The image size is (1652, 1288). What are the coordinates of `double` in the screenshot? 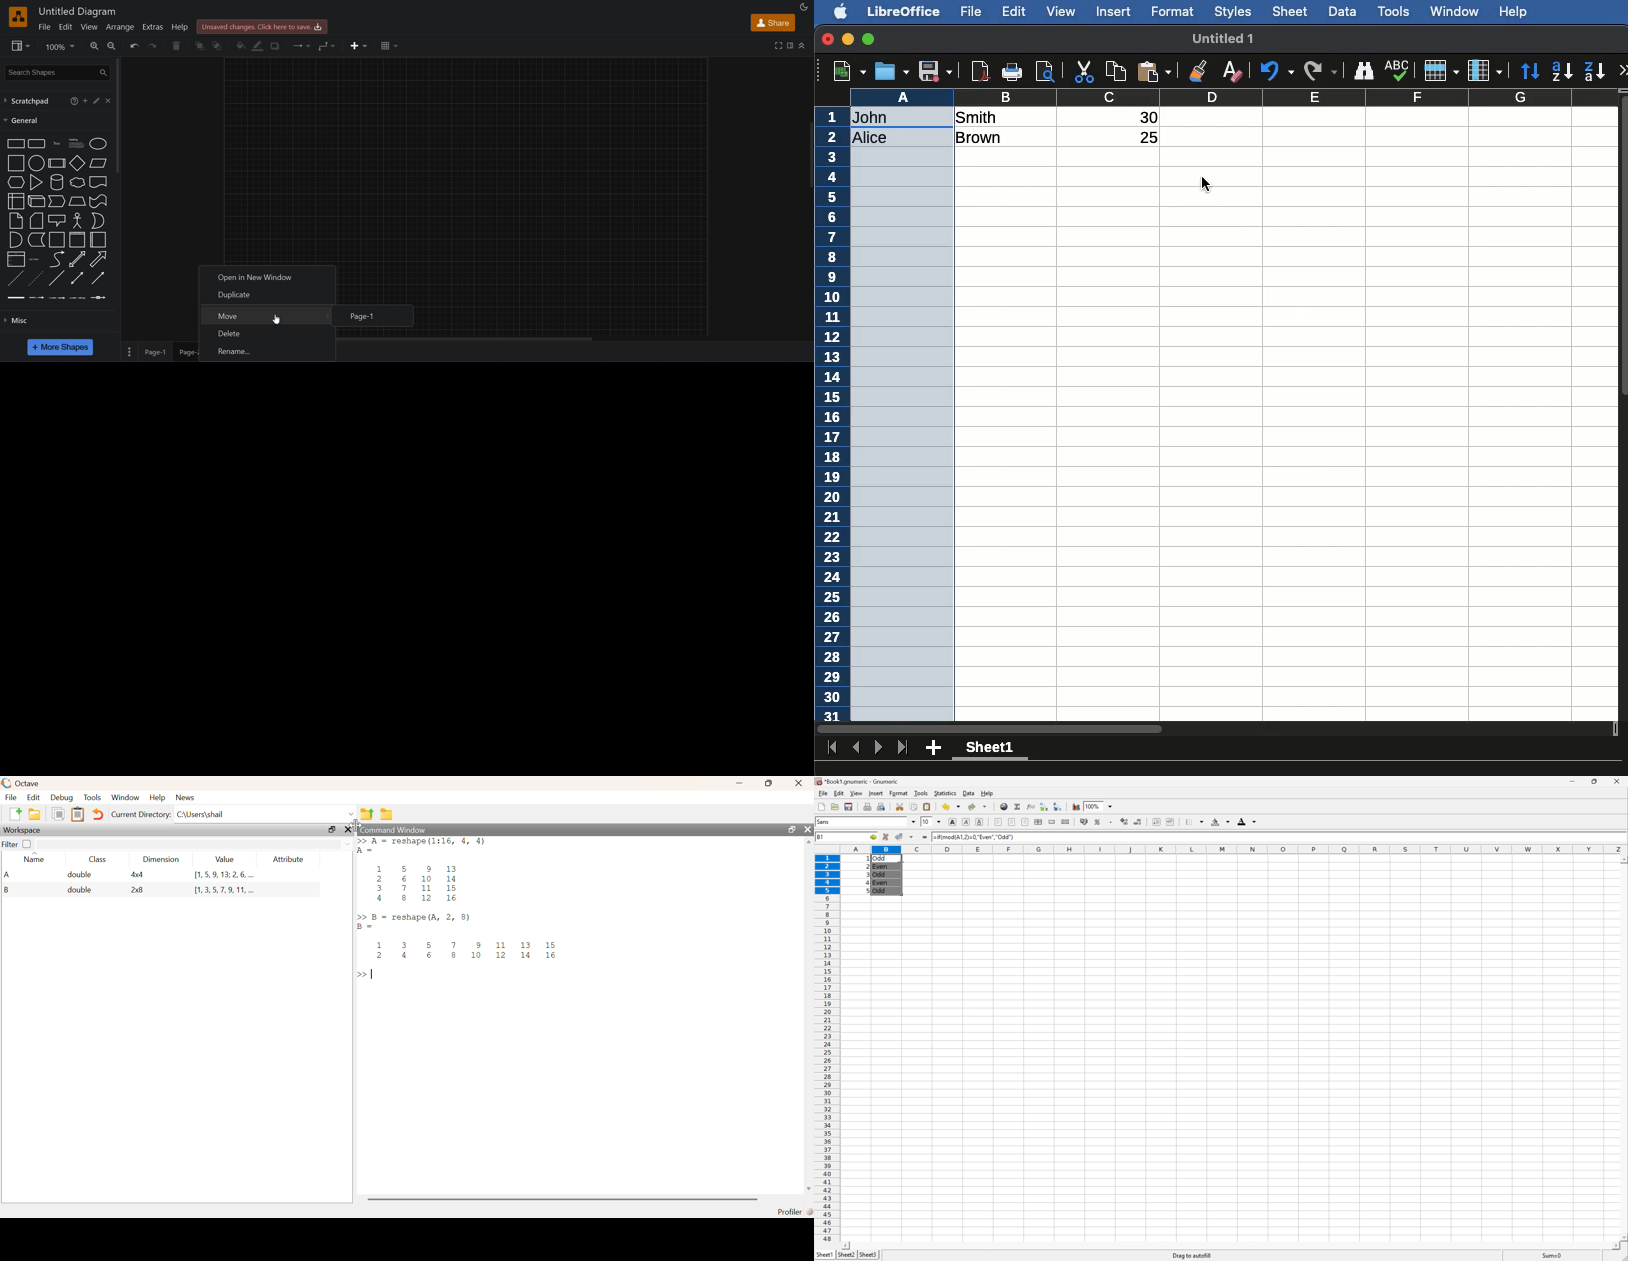 It's located at (81, 891).